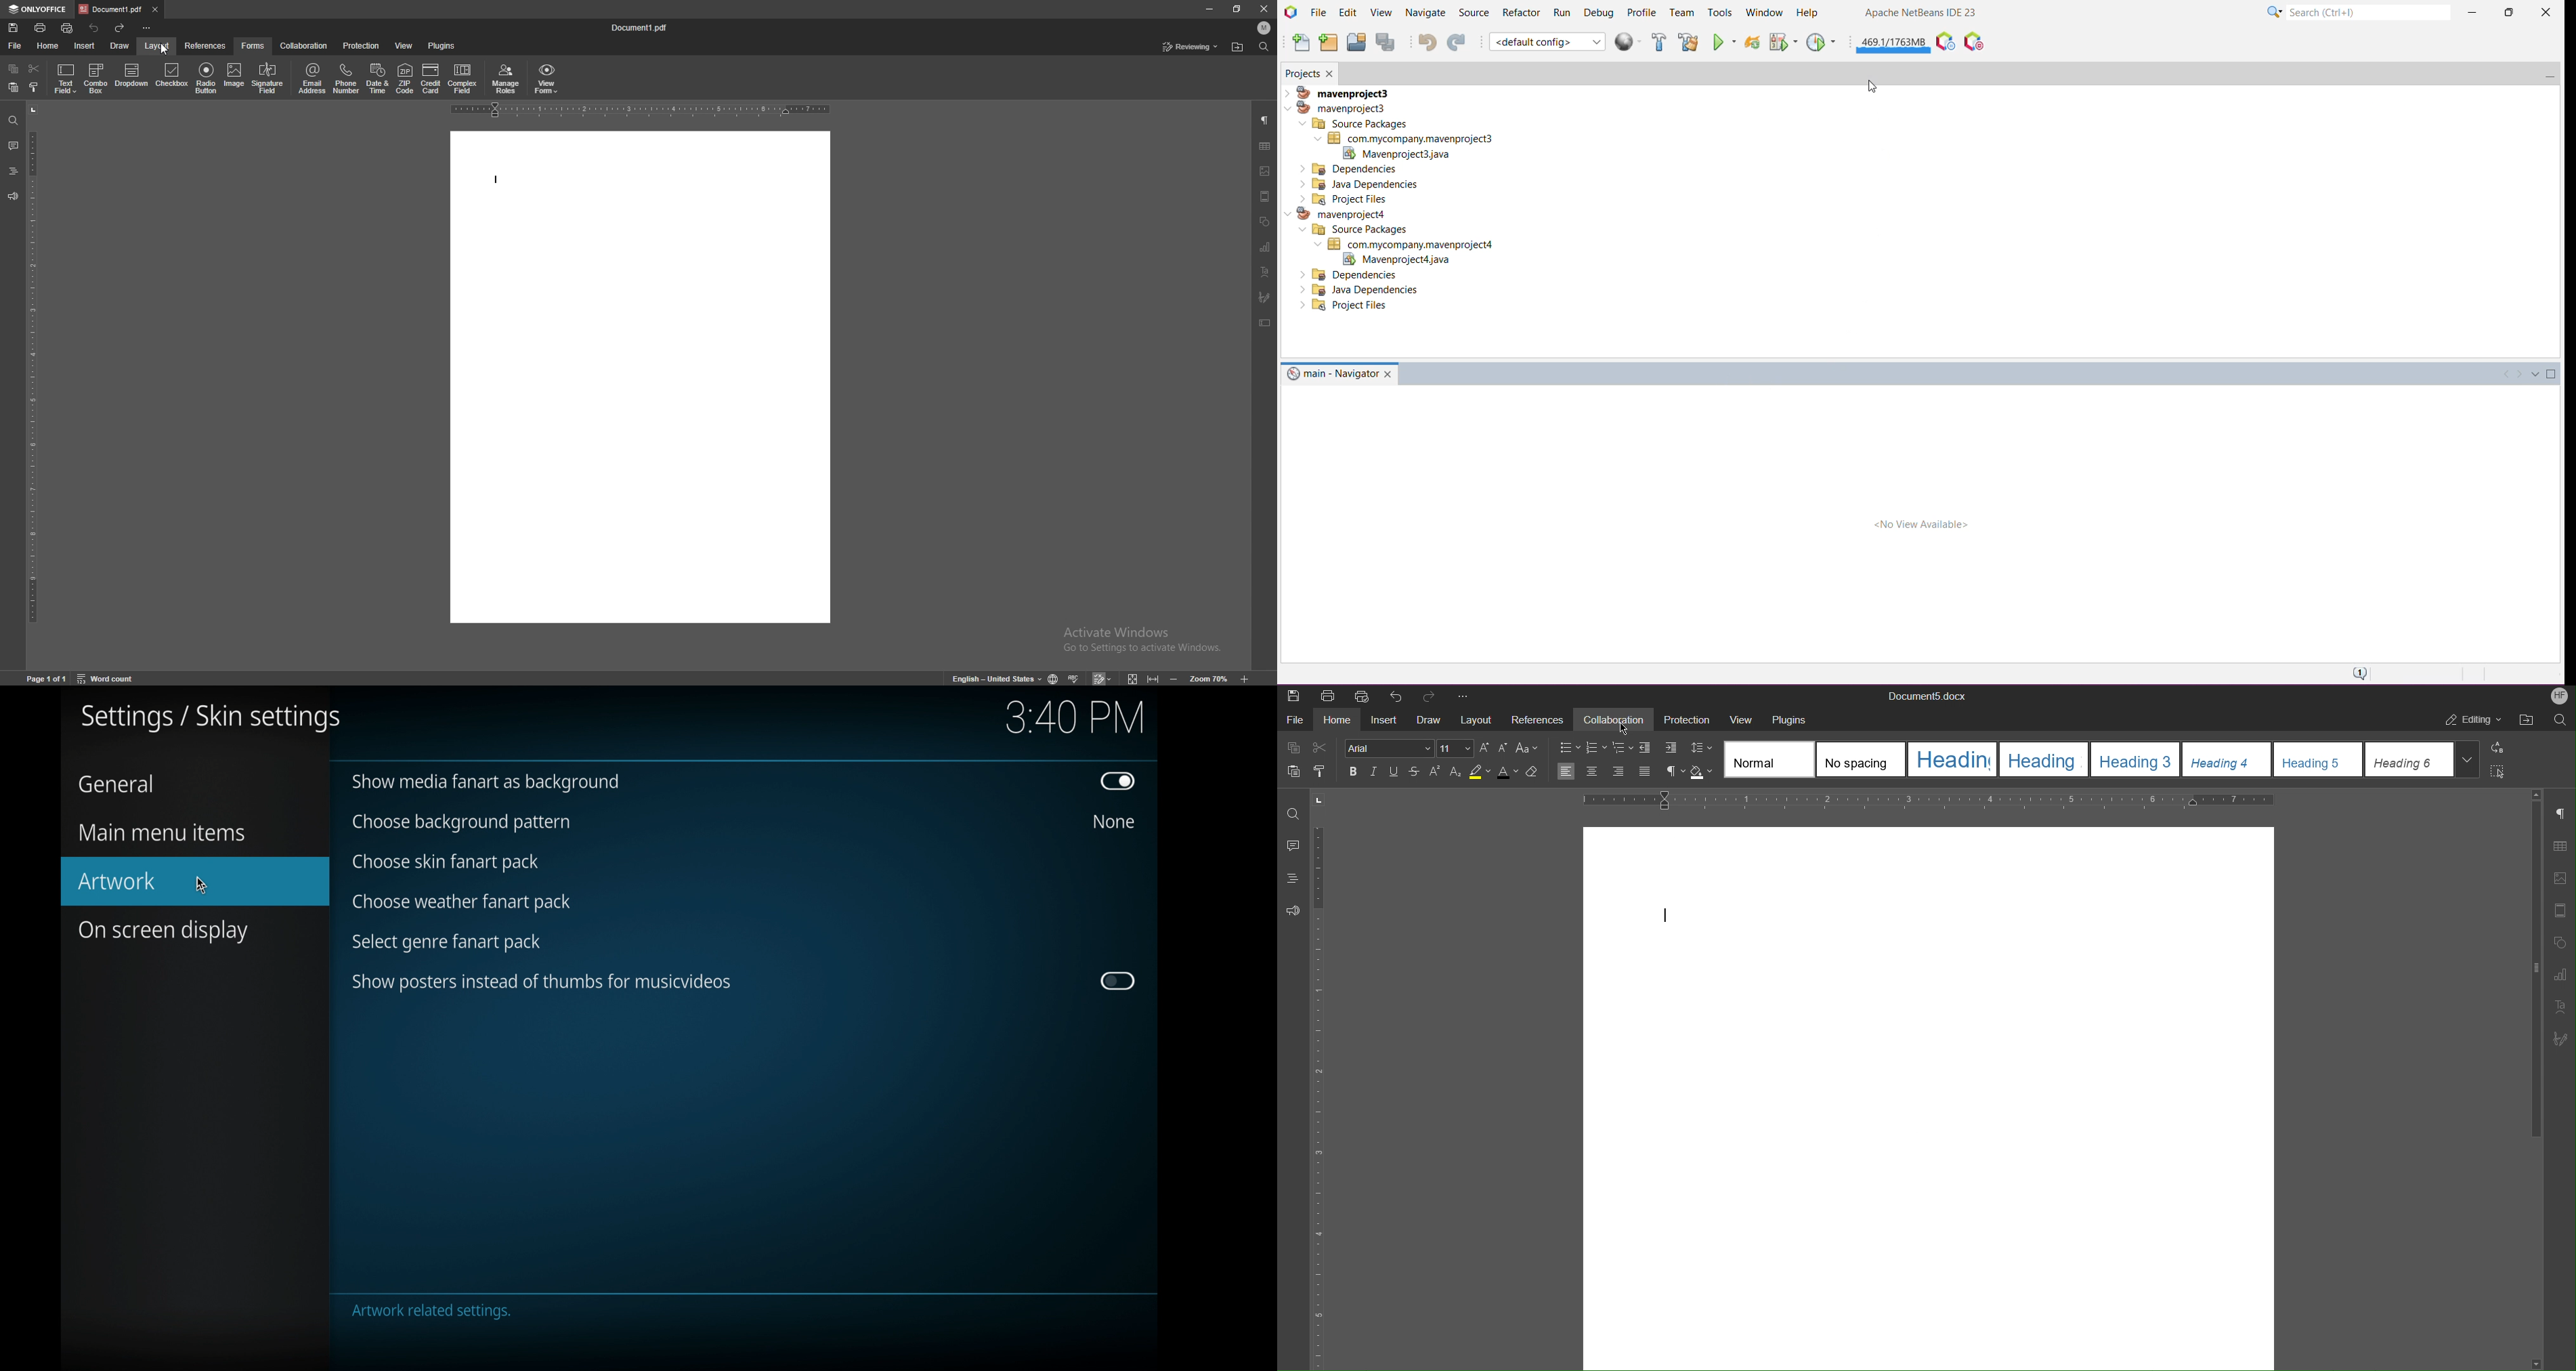  I want to click on Font Size, so click(1452, 750).